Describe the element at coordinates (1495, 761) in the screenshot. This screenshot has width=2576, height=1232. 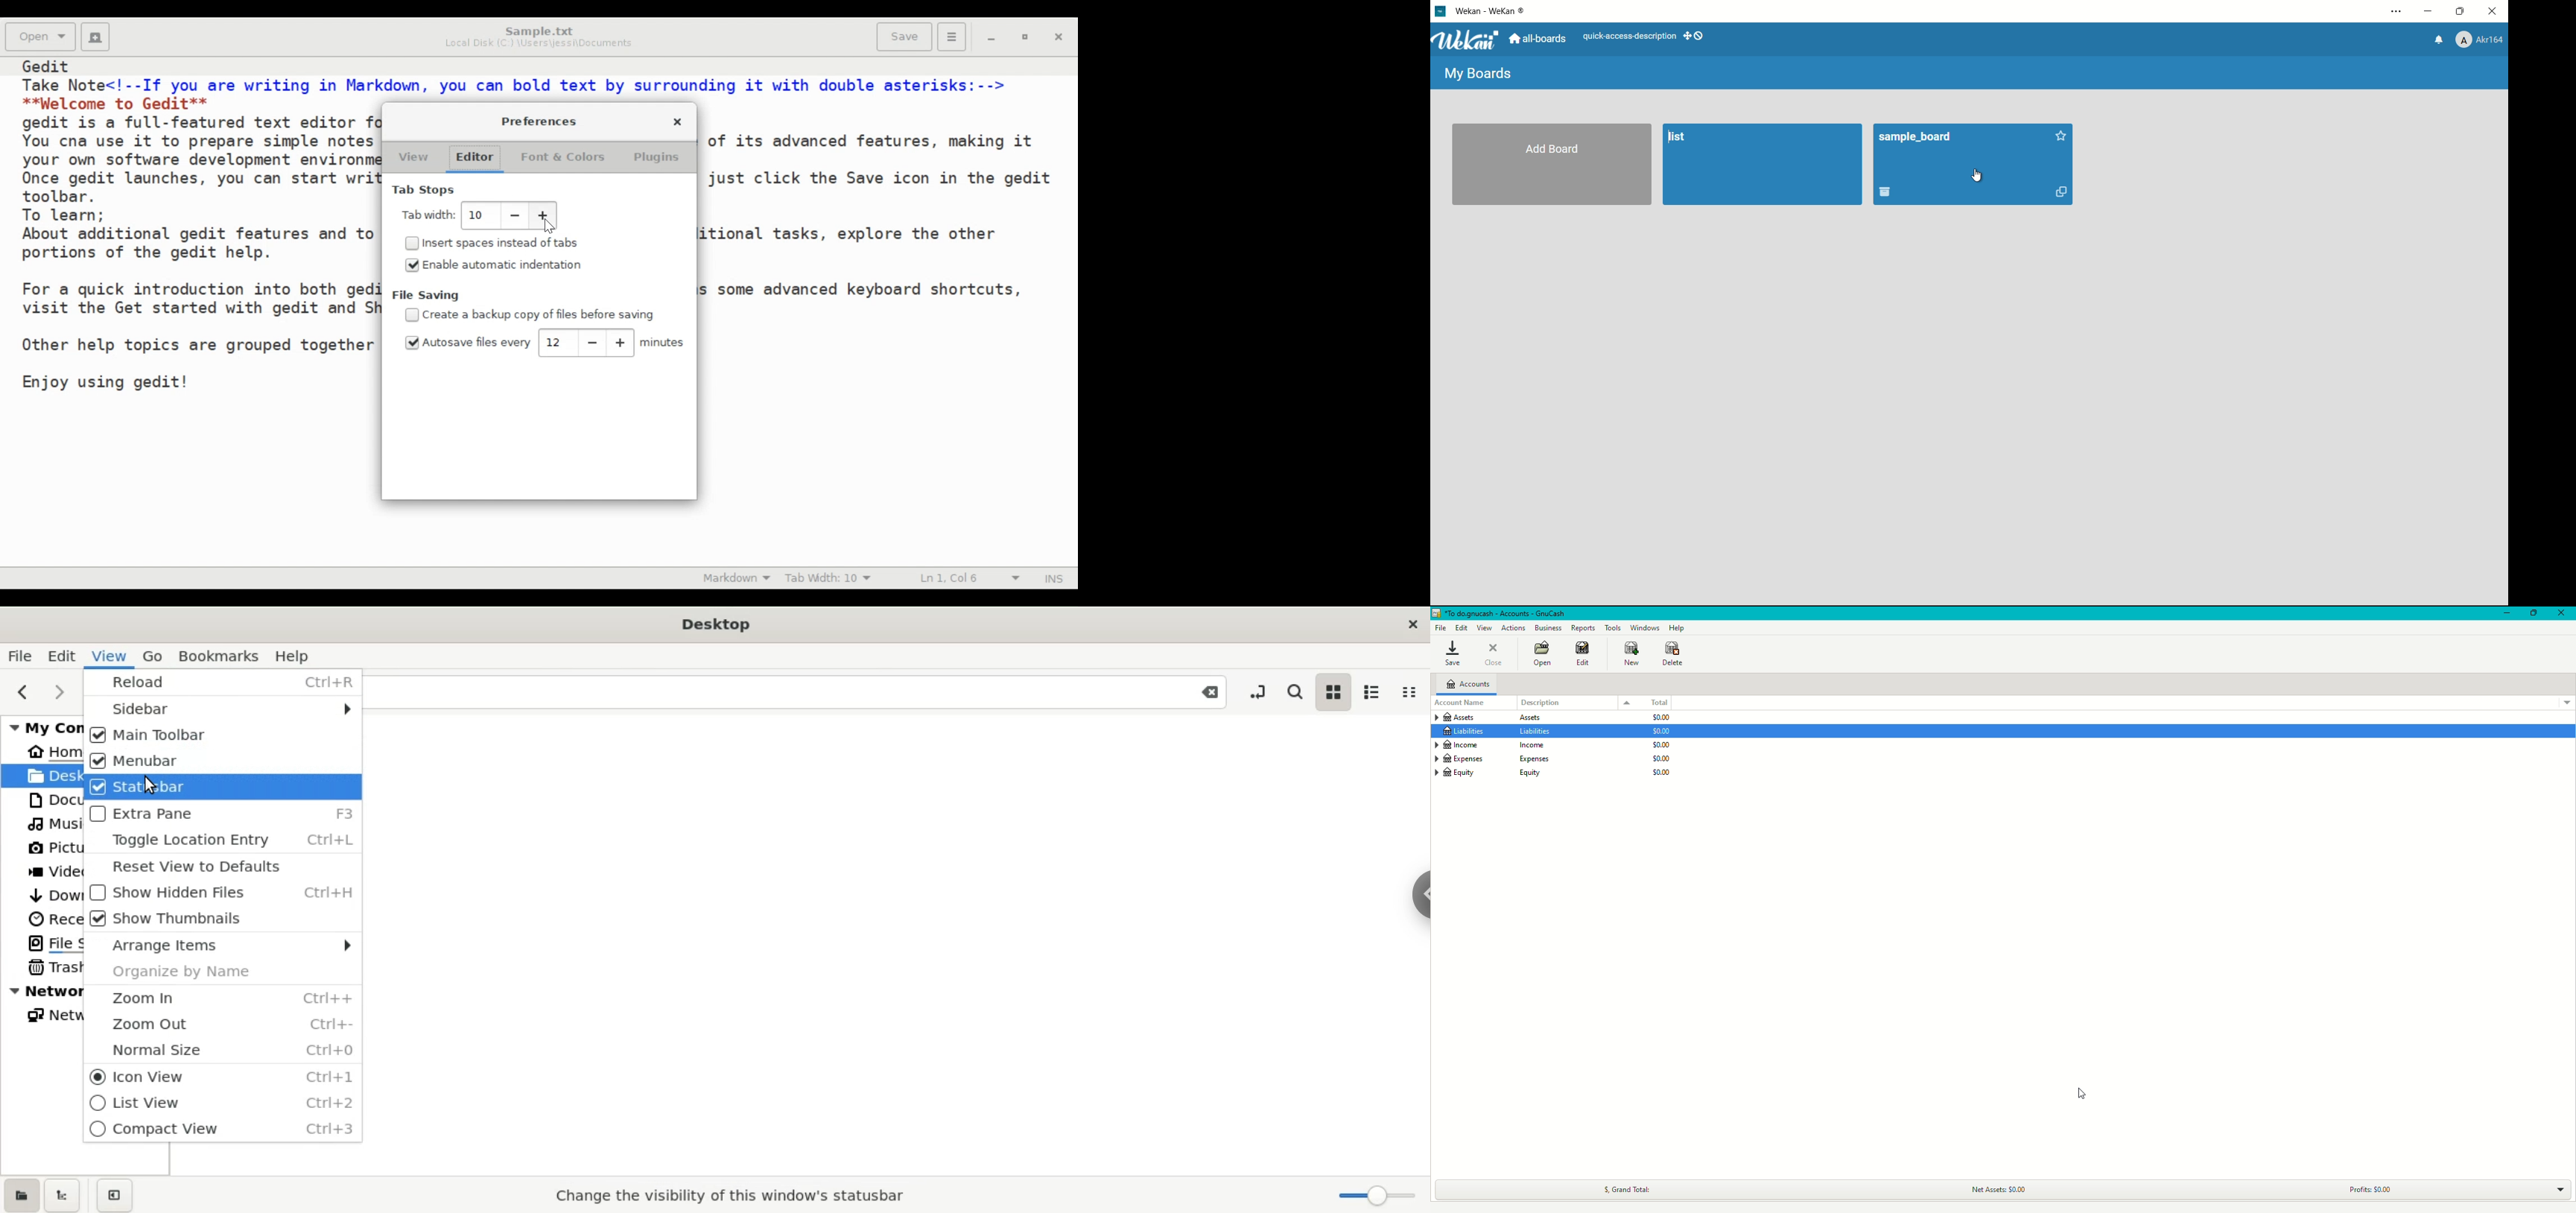
I see `Expenses` at that location.